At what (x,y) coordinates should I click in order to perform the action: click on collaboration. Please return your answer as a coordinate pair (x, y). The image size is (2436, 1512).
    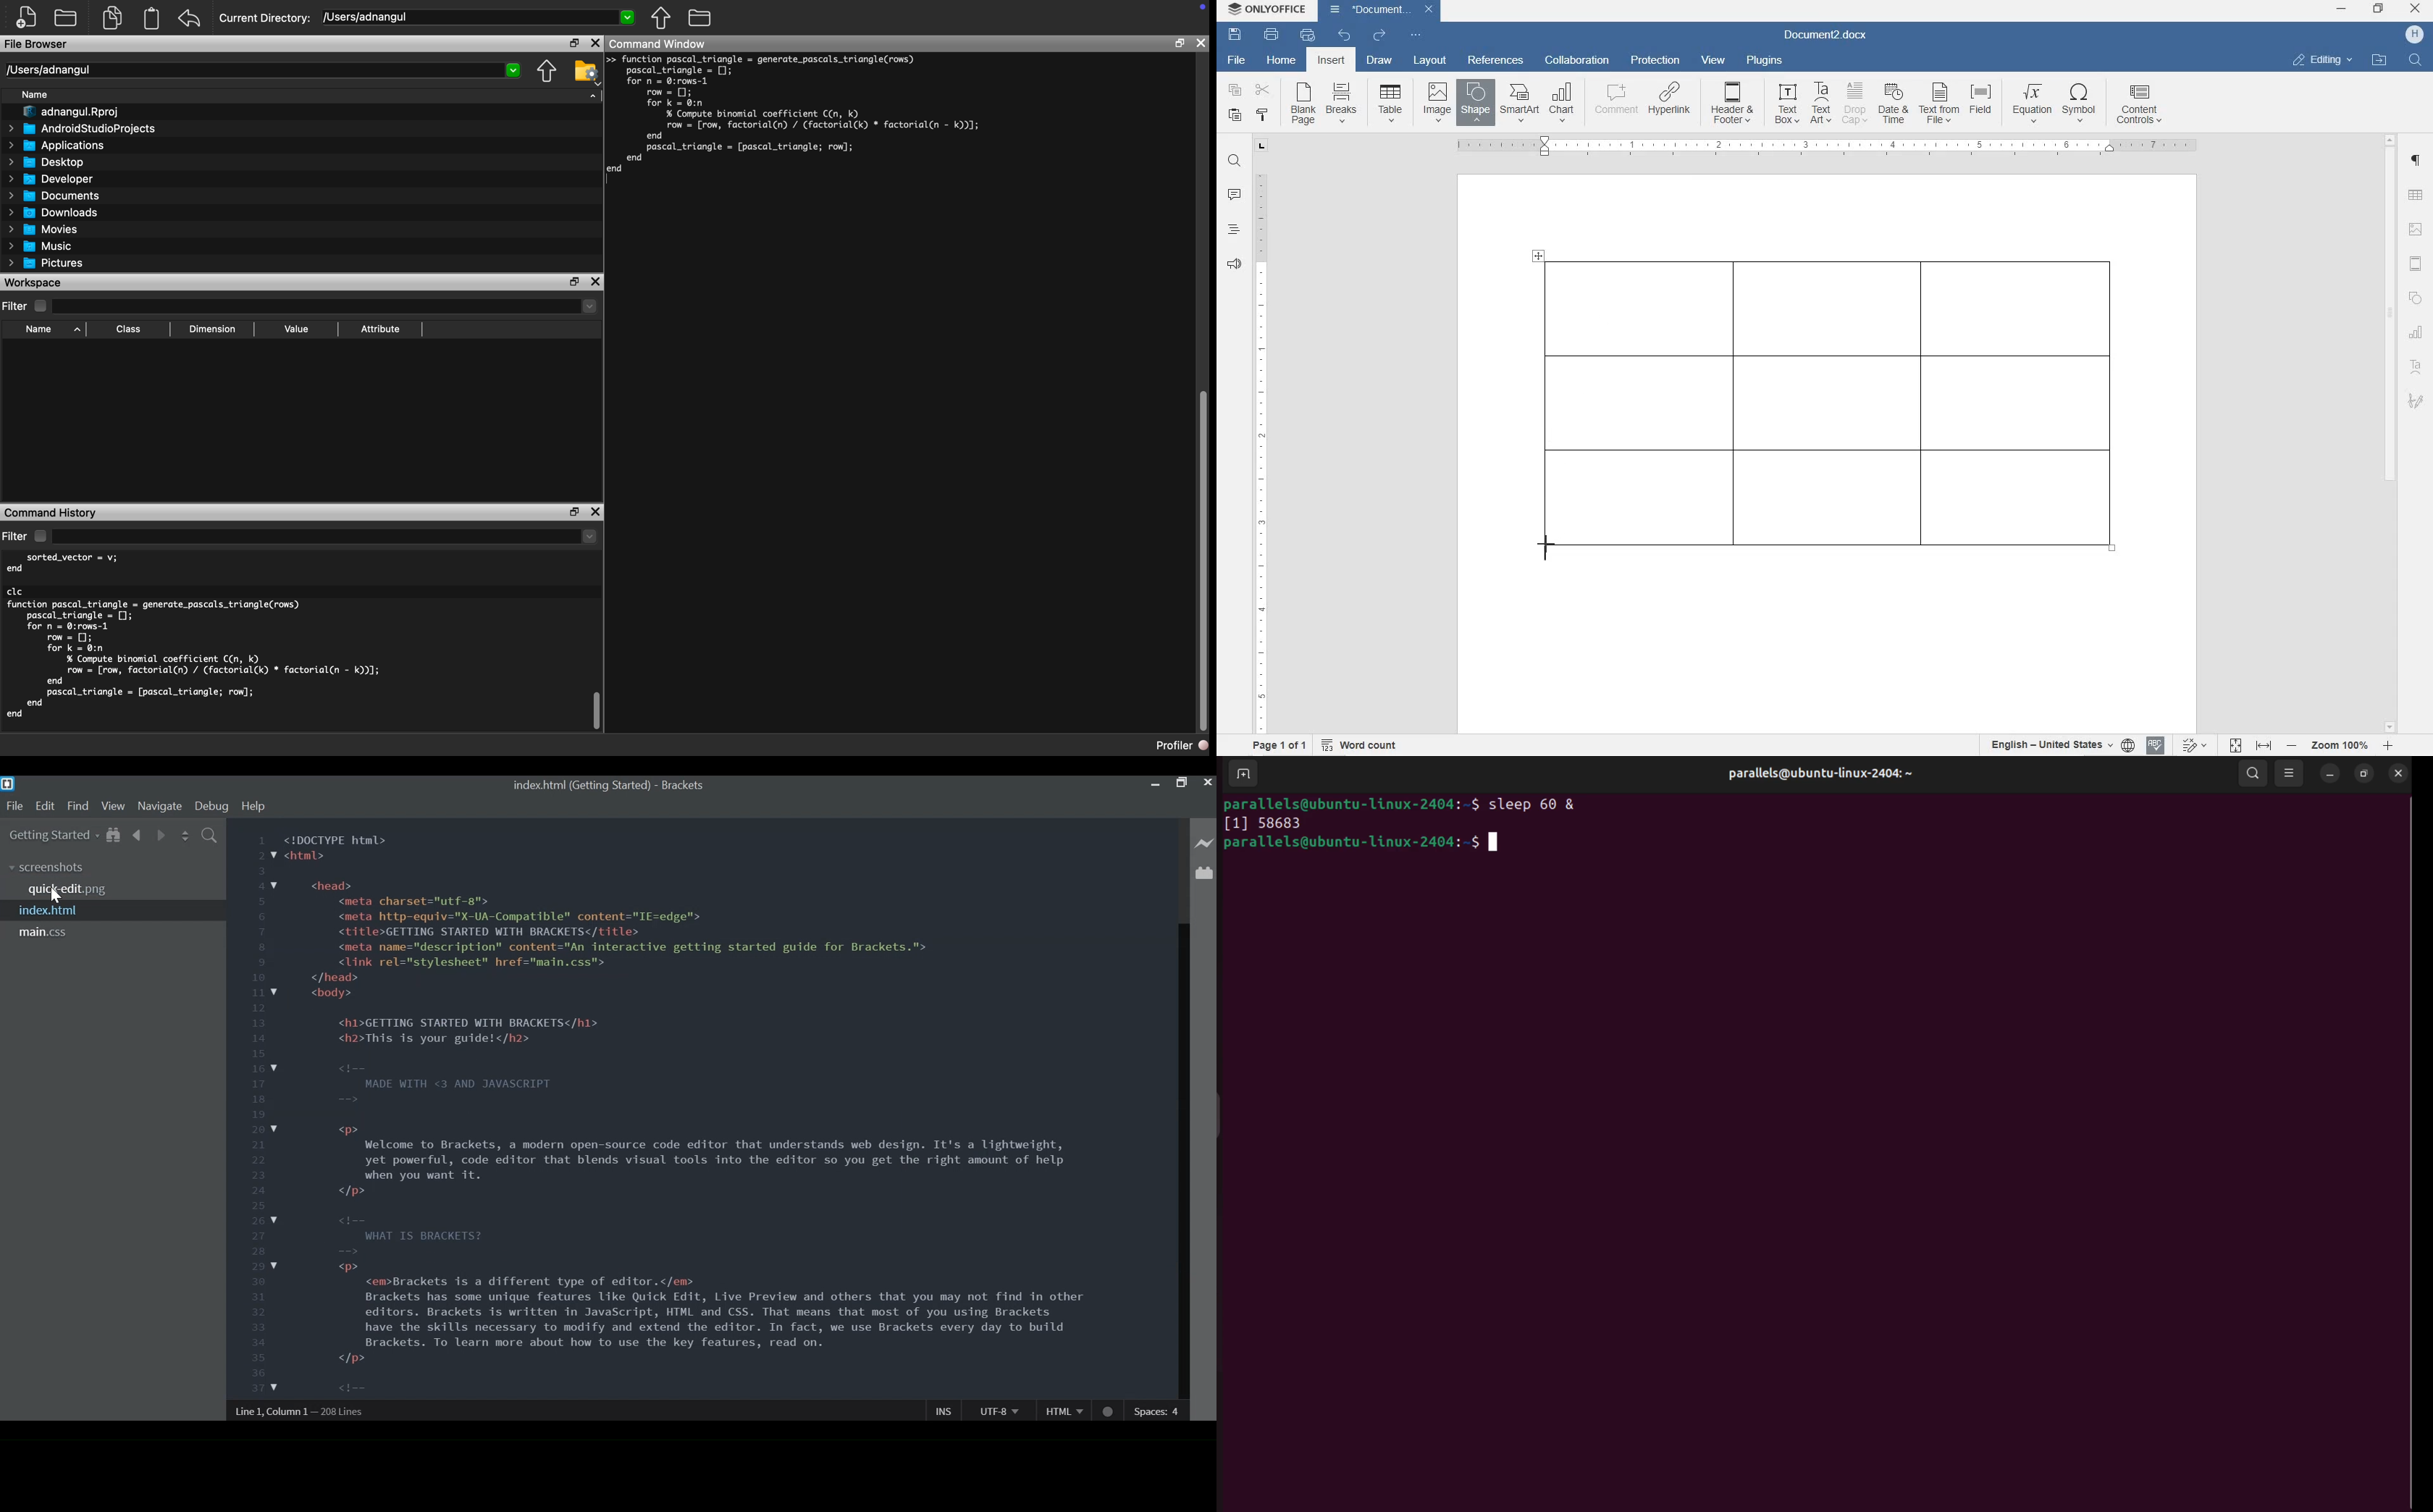
    Looking at the image, I should click on (1577, 61).